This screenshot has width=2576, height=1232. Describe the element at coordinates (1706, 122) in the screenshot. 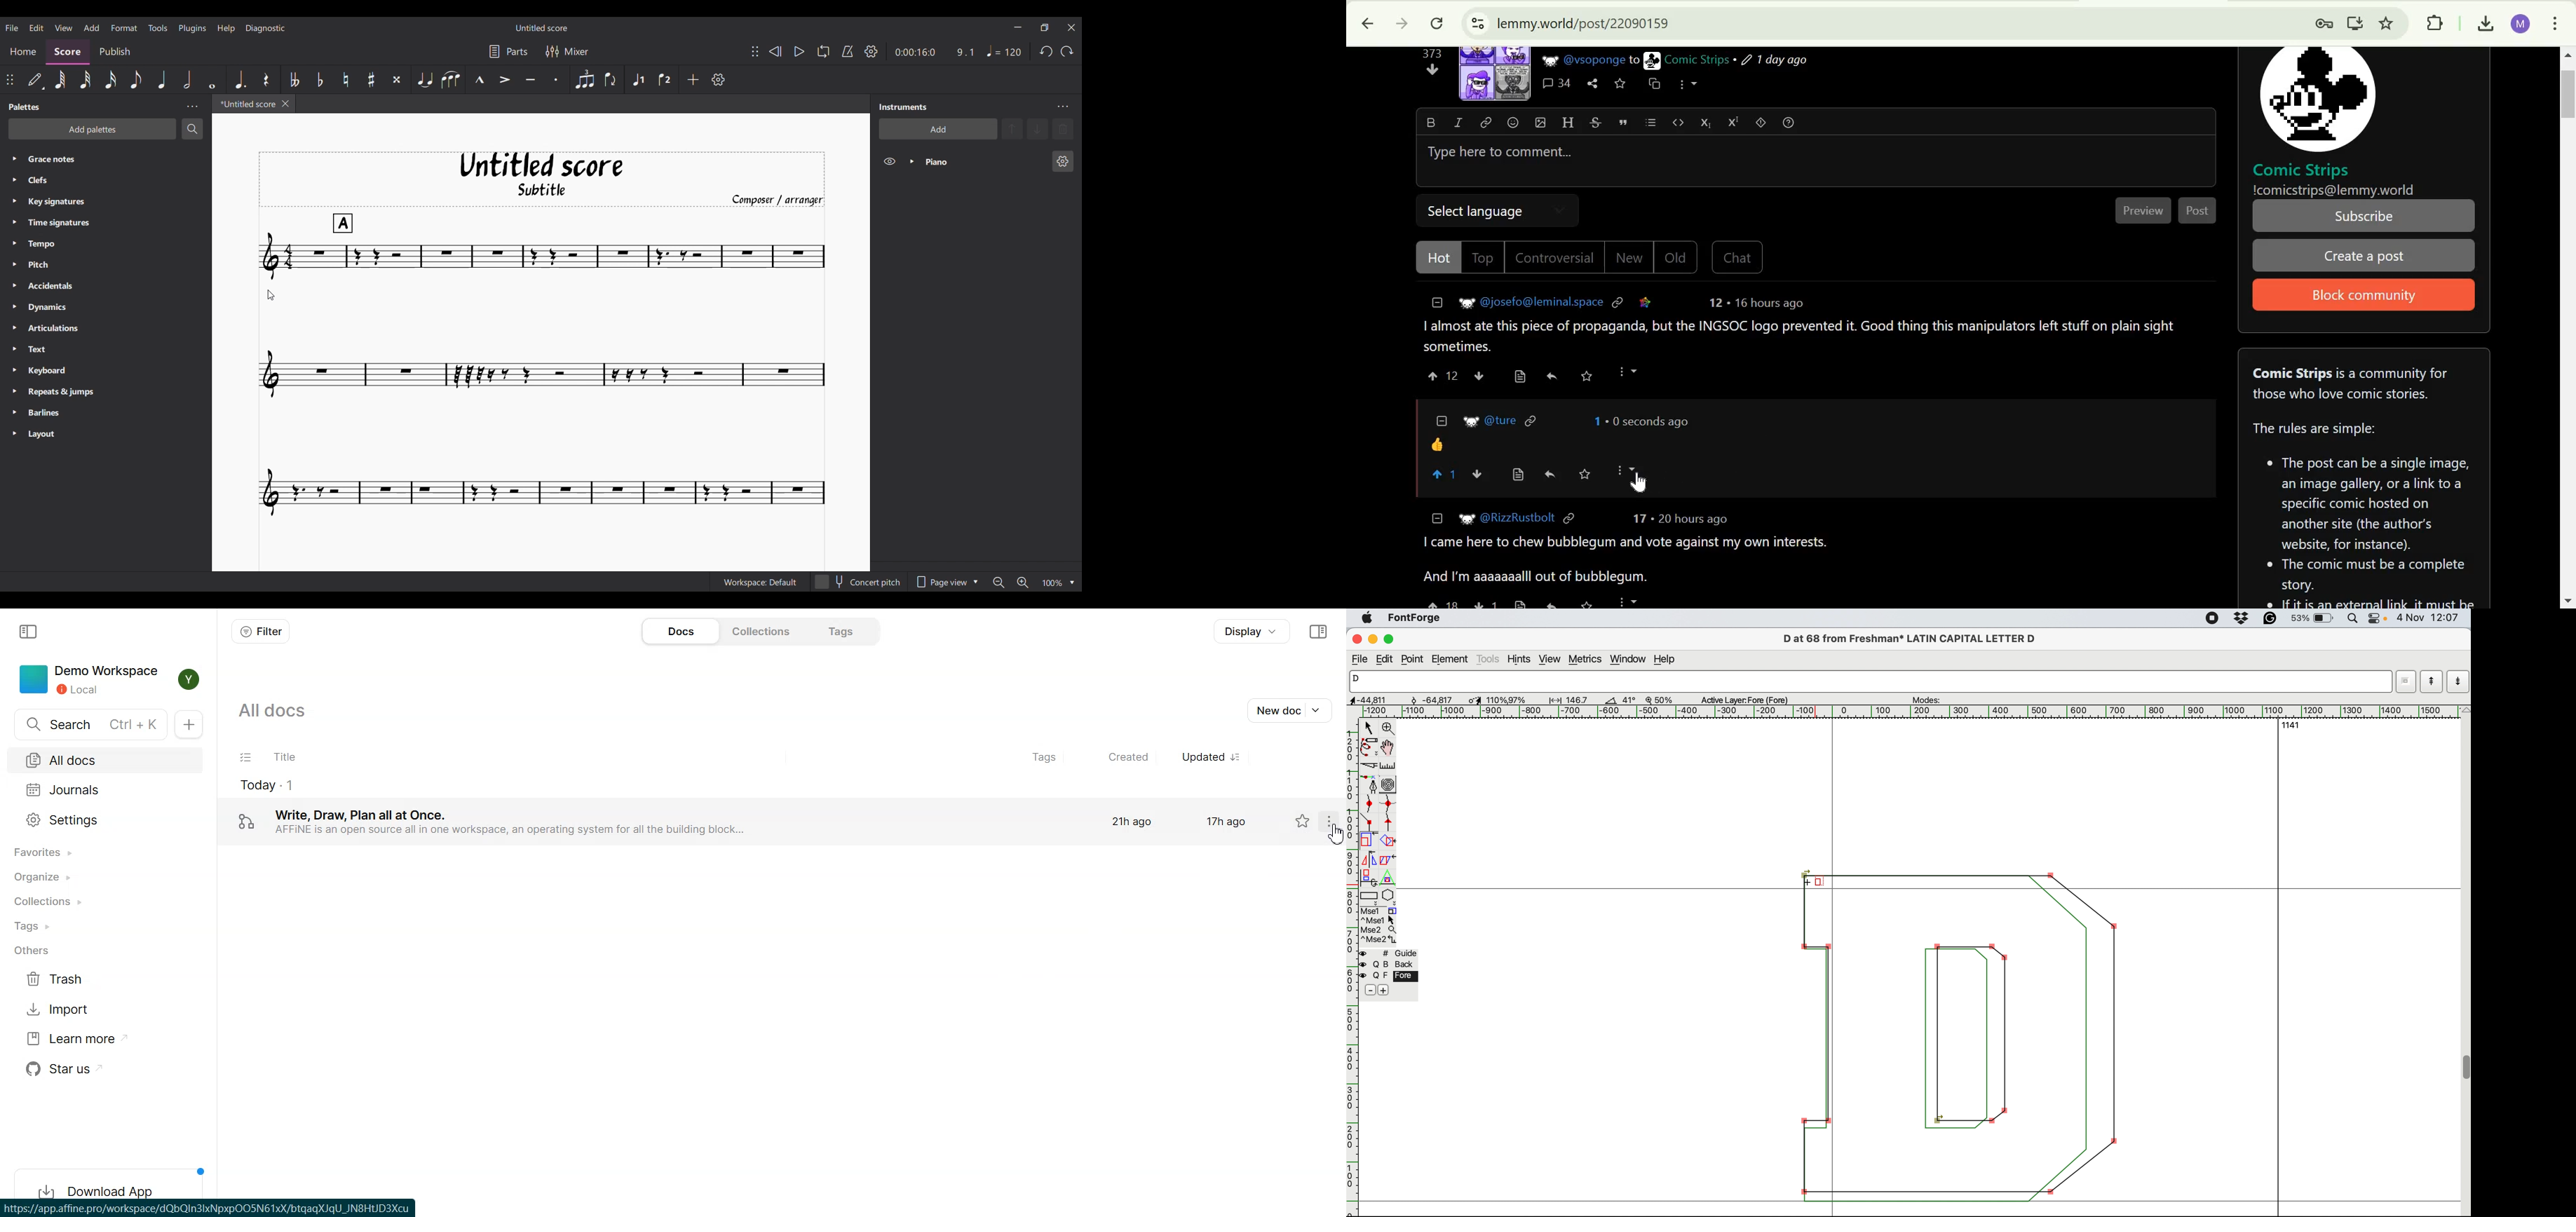

I see `subscript` at that location.